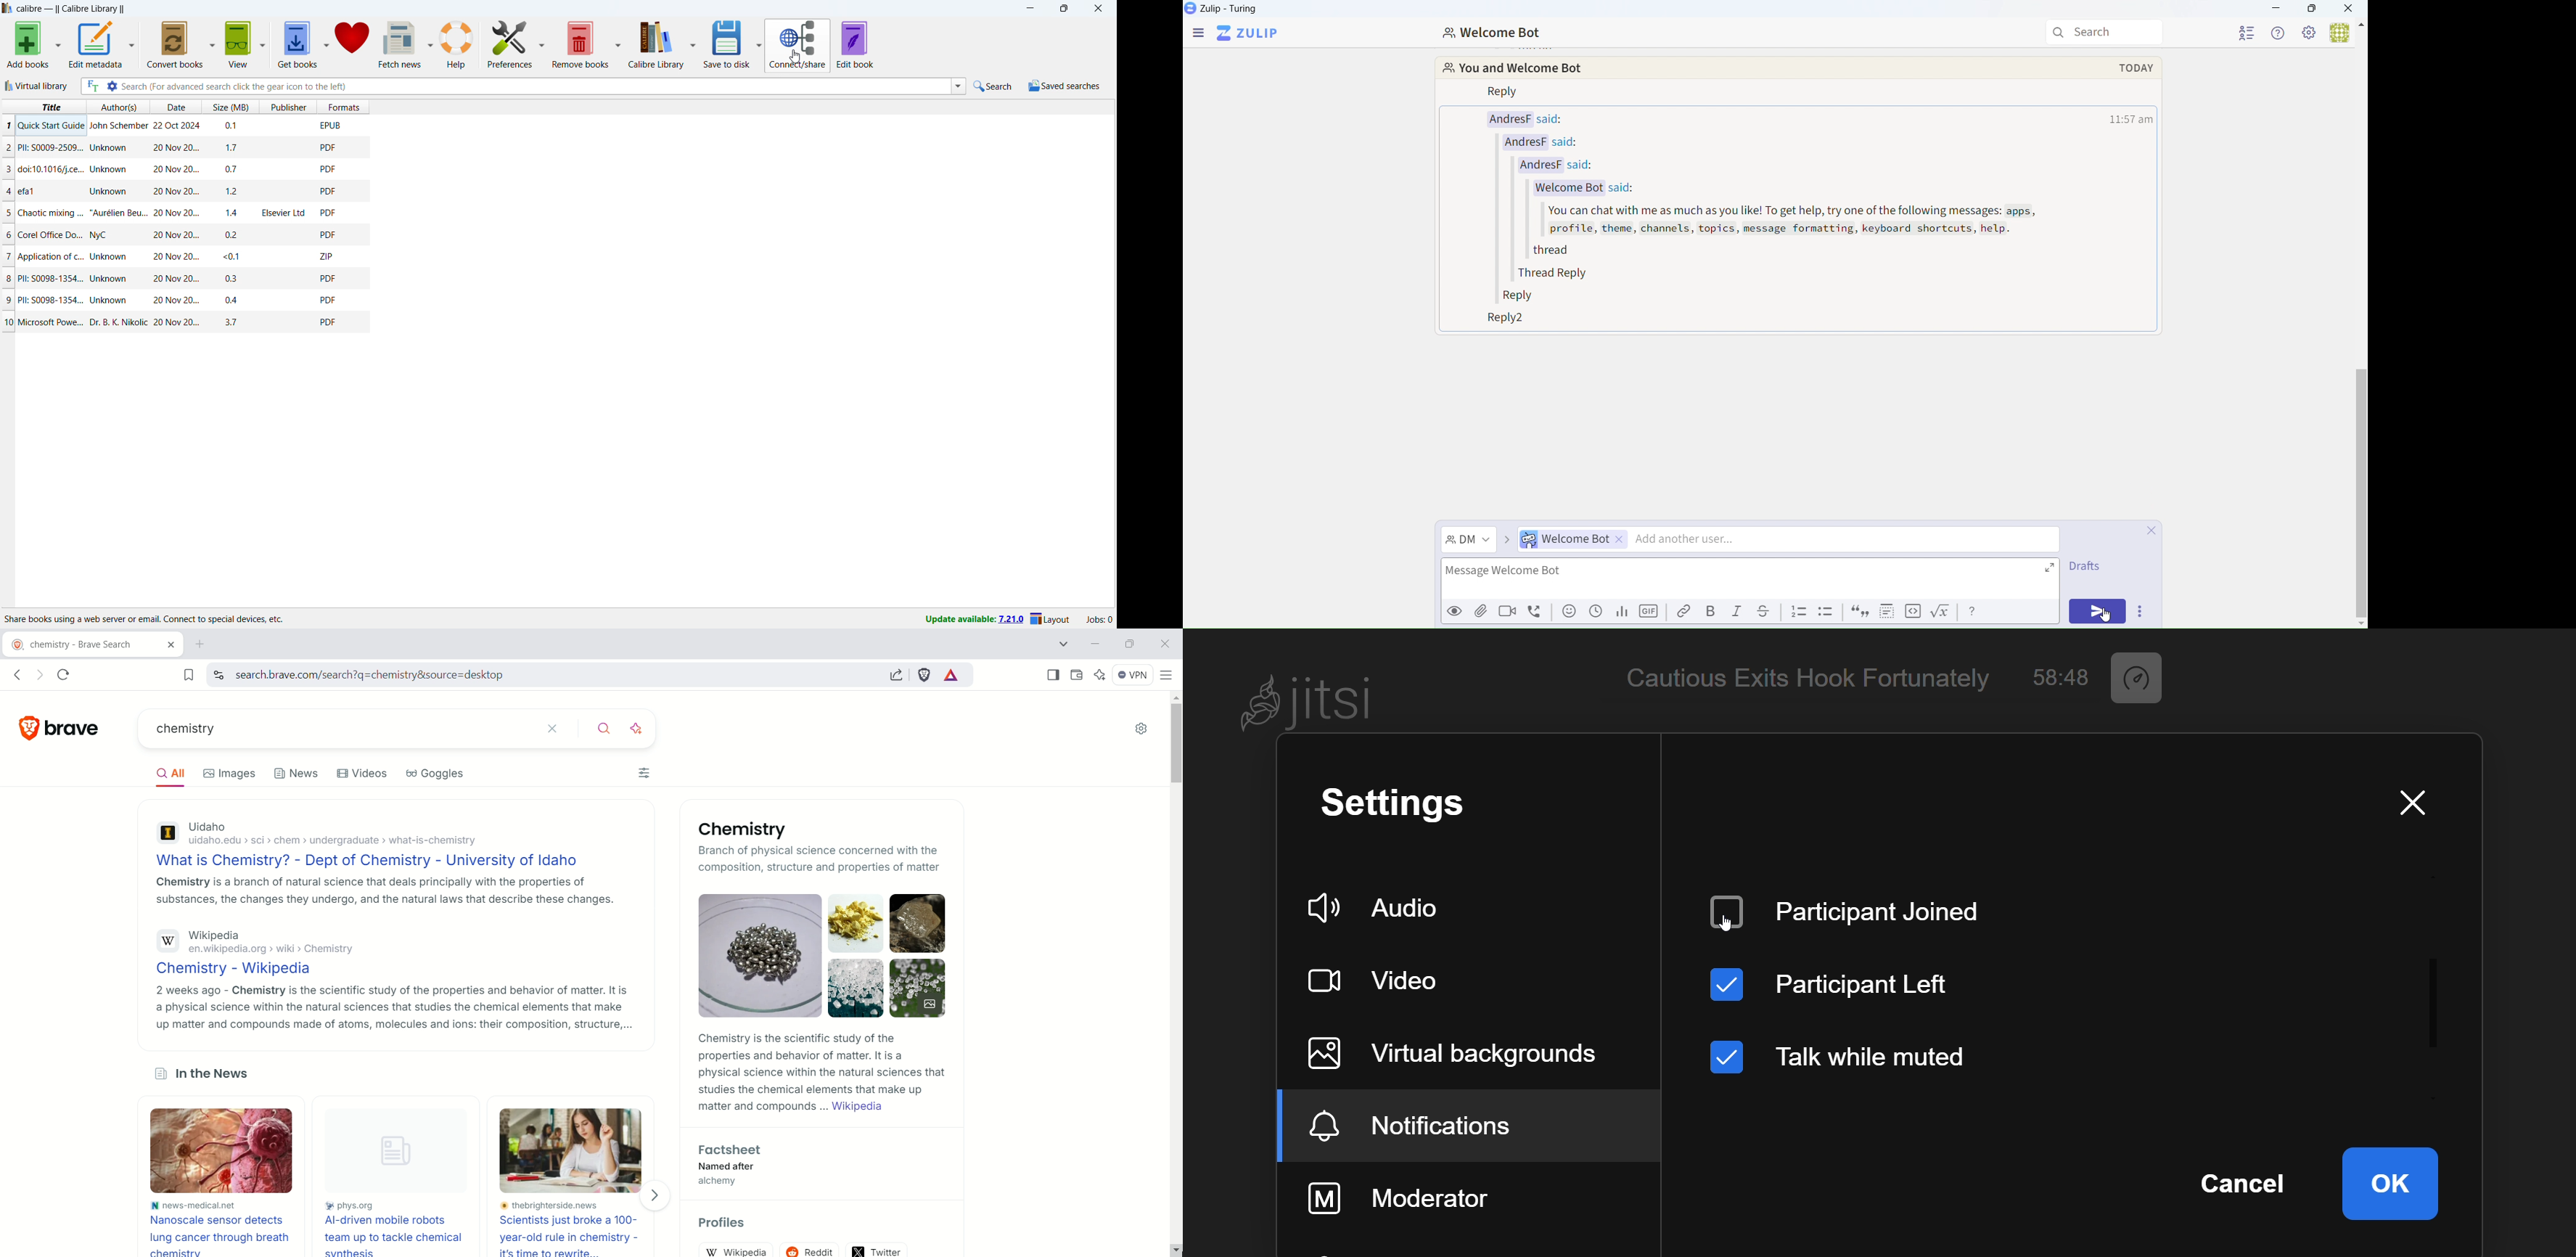 The image size is (2576, 1260). I want to click on Close, so click(2151, 532).